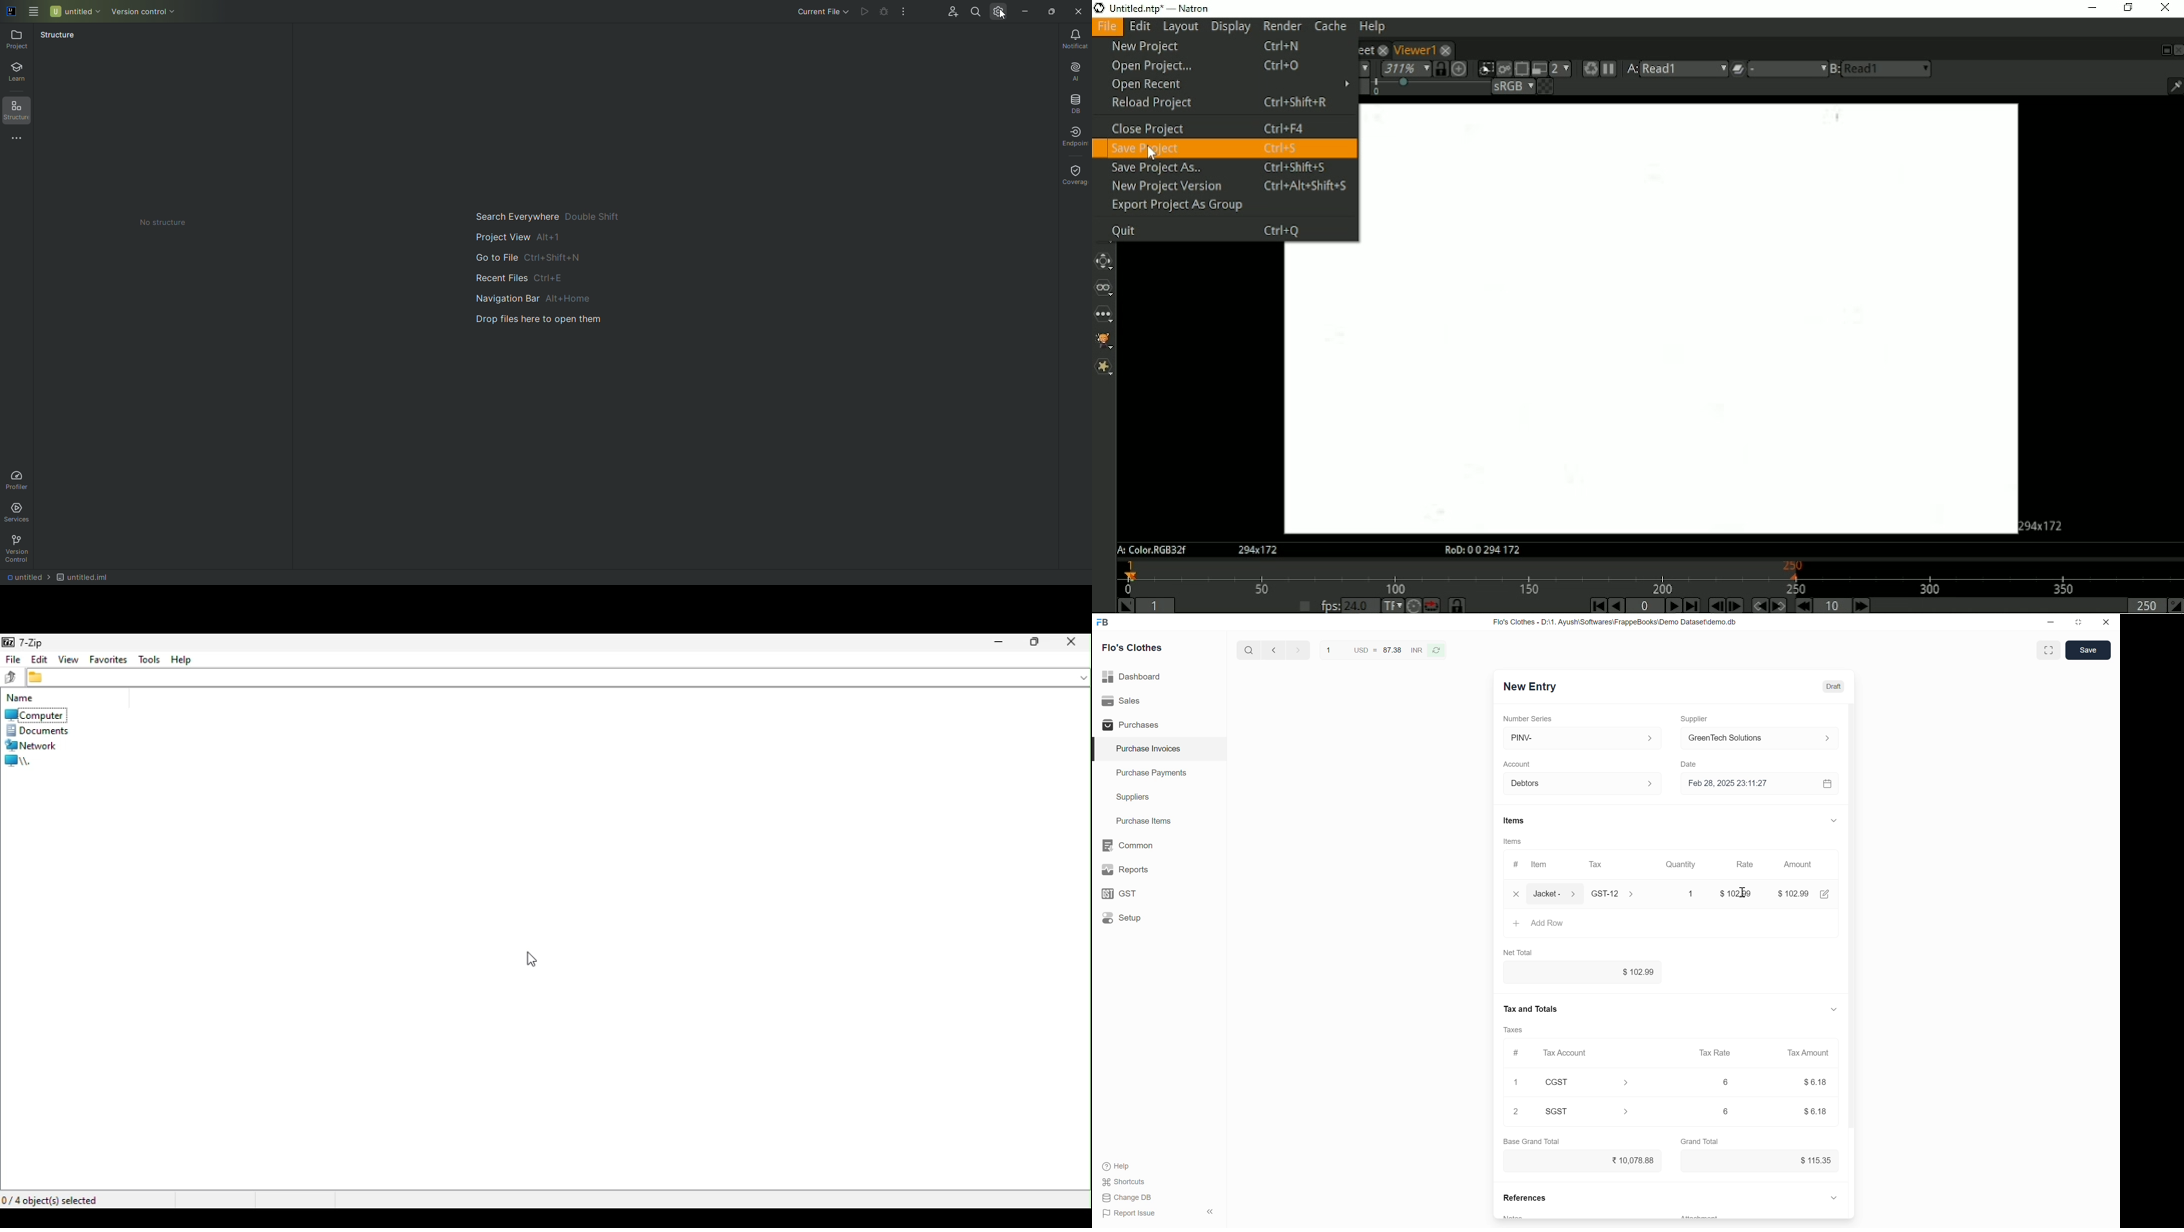  I want to click on Close, so click(2107, 622).